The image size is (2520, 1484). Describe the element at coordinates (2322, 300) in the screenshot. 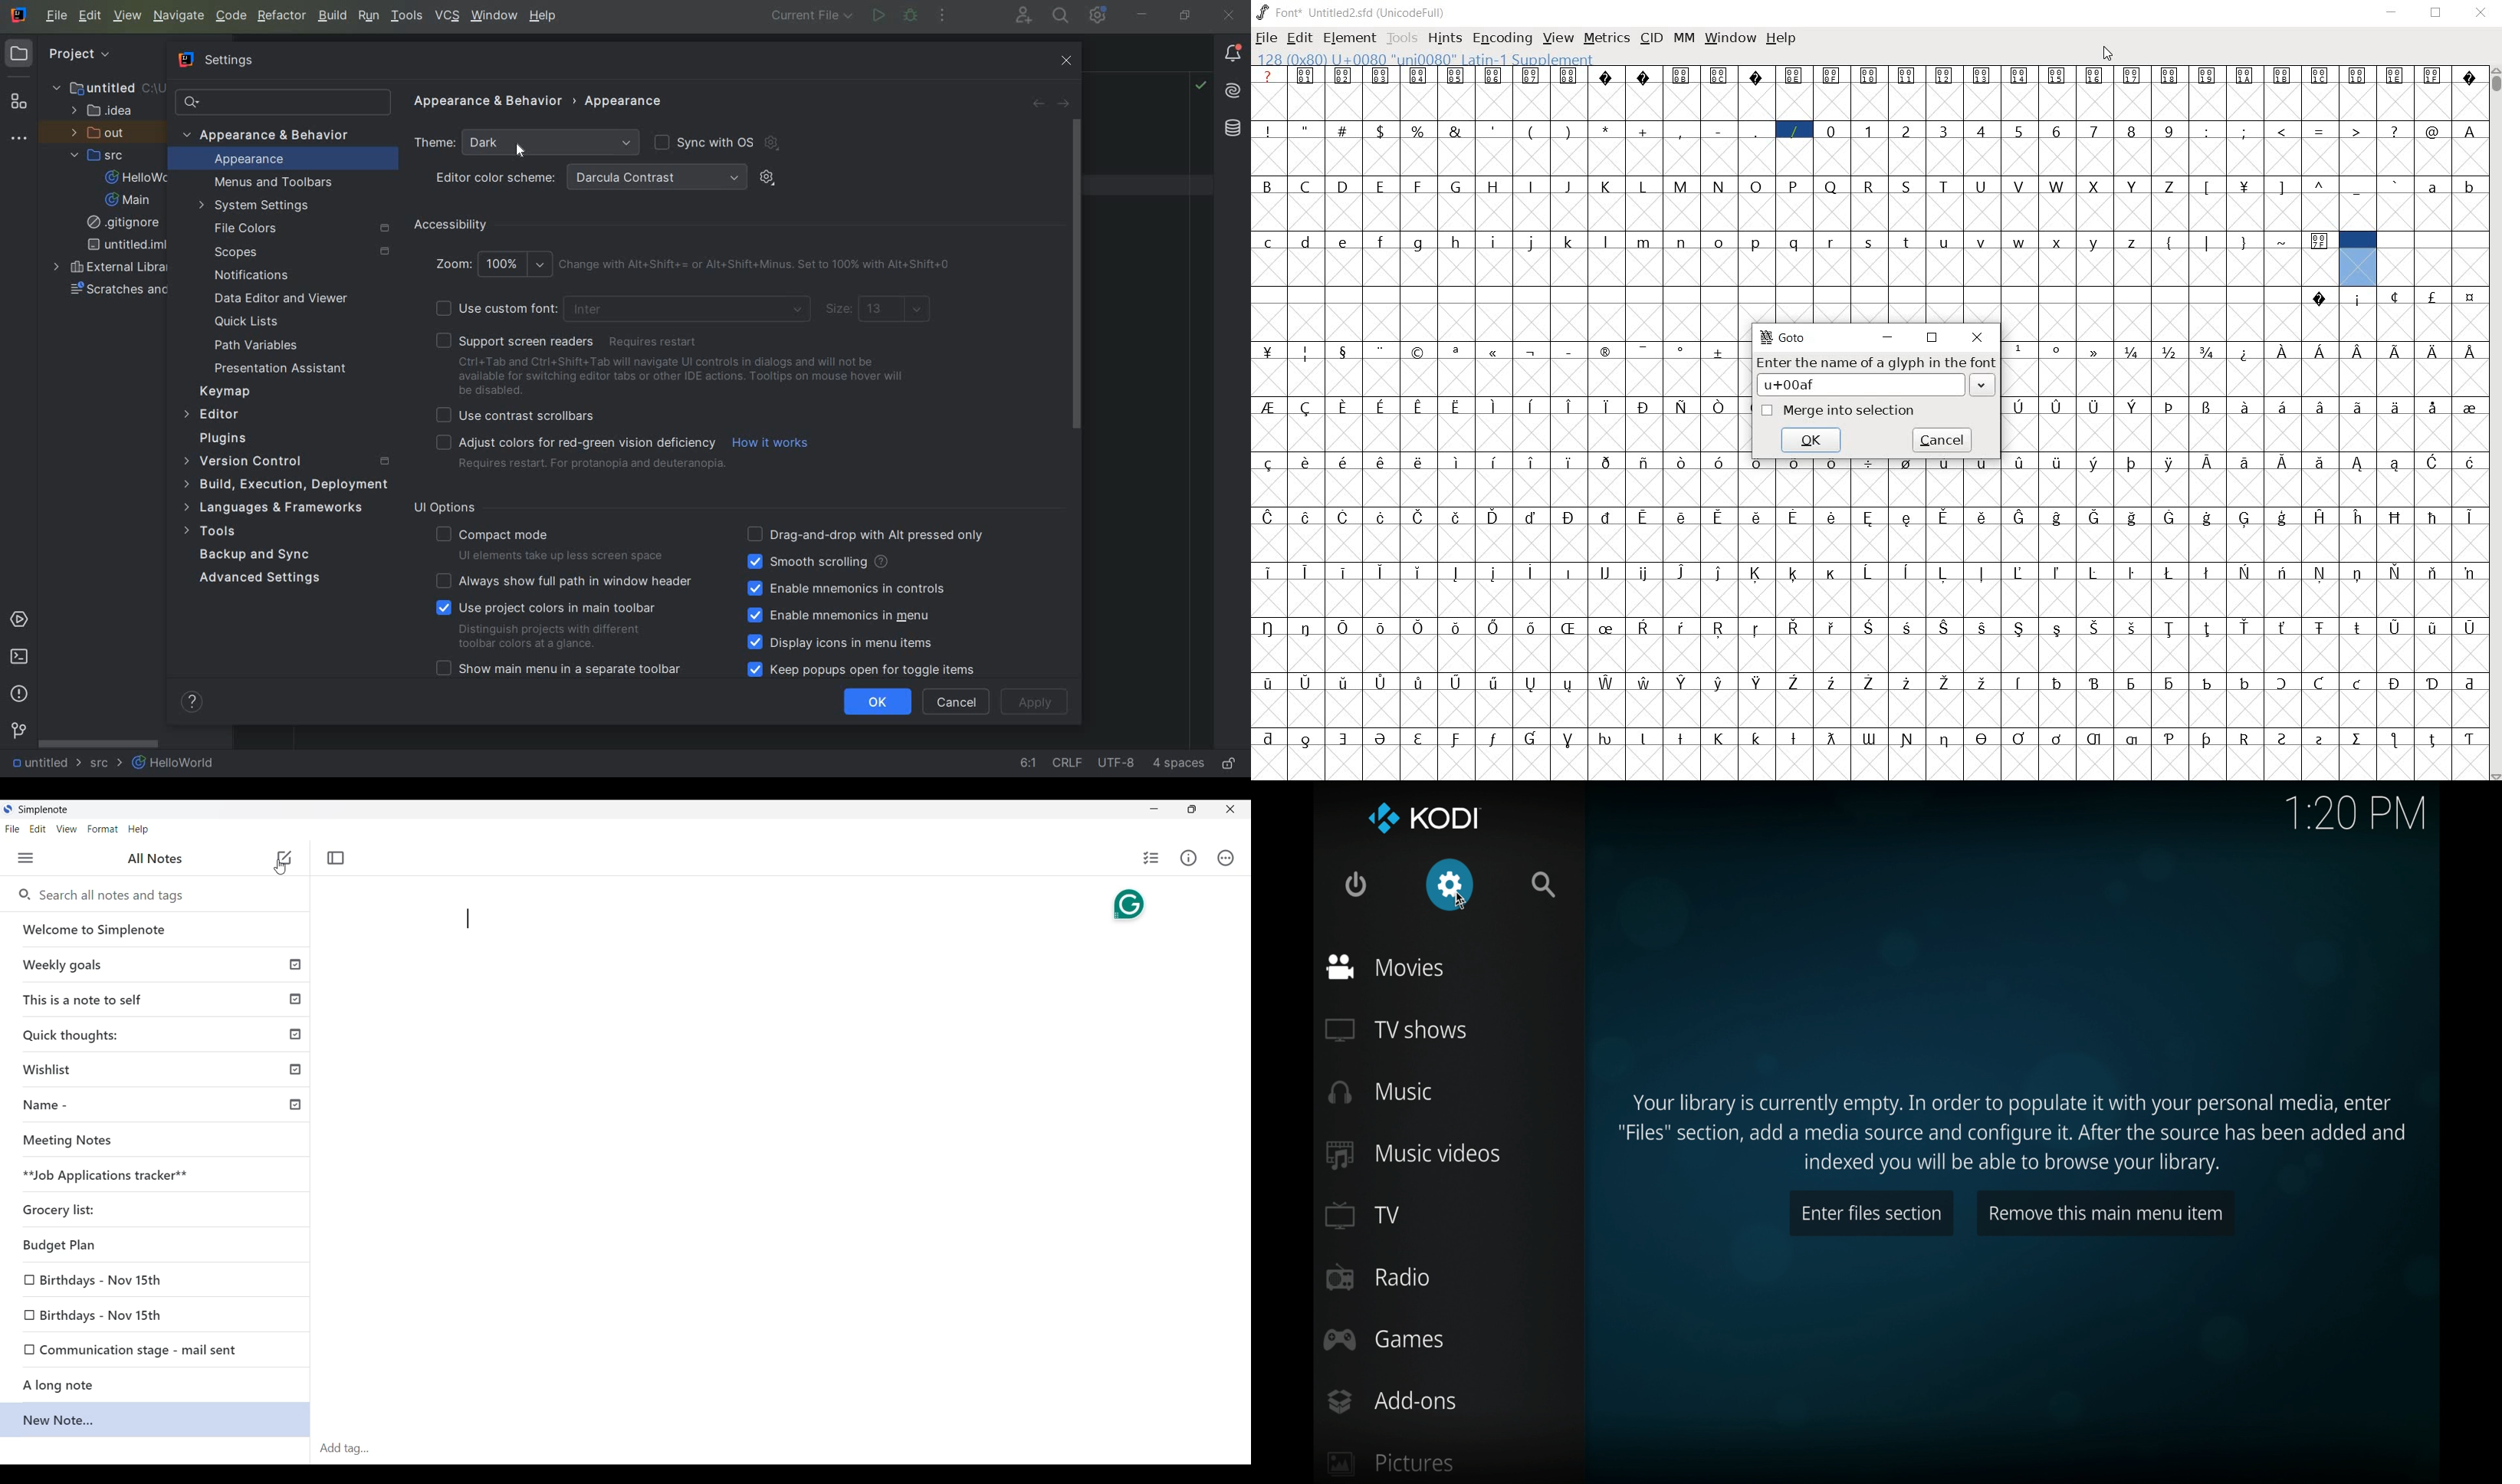

I see `Symbol` at that location.